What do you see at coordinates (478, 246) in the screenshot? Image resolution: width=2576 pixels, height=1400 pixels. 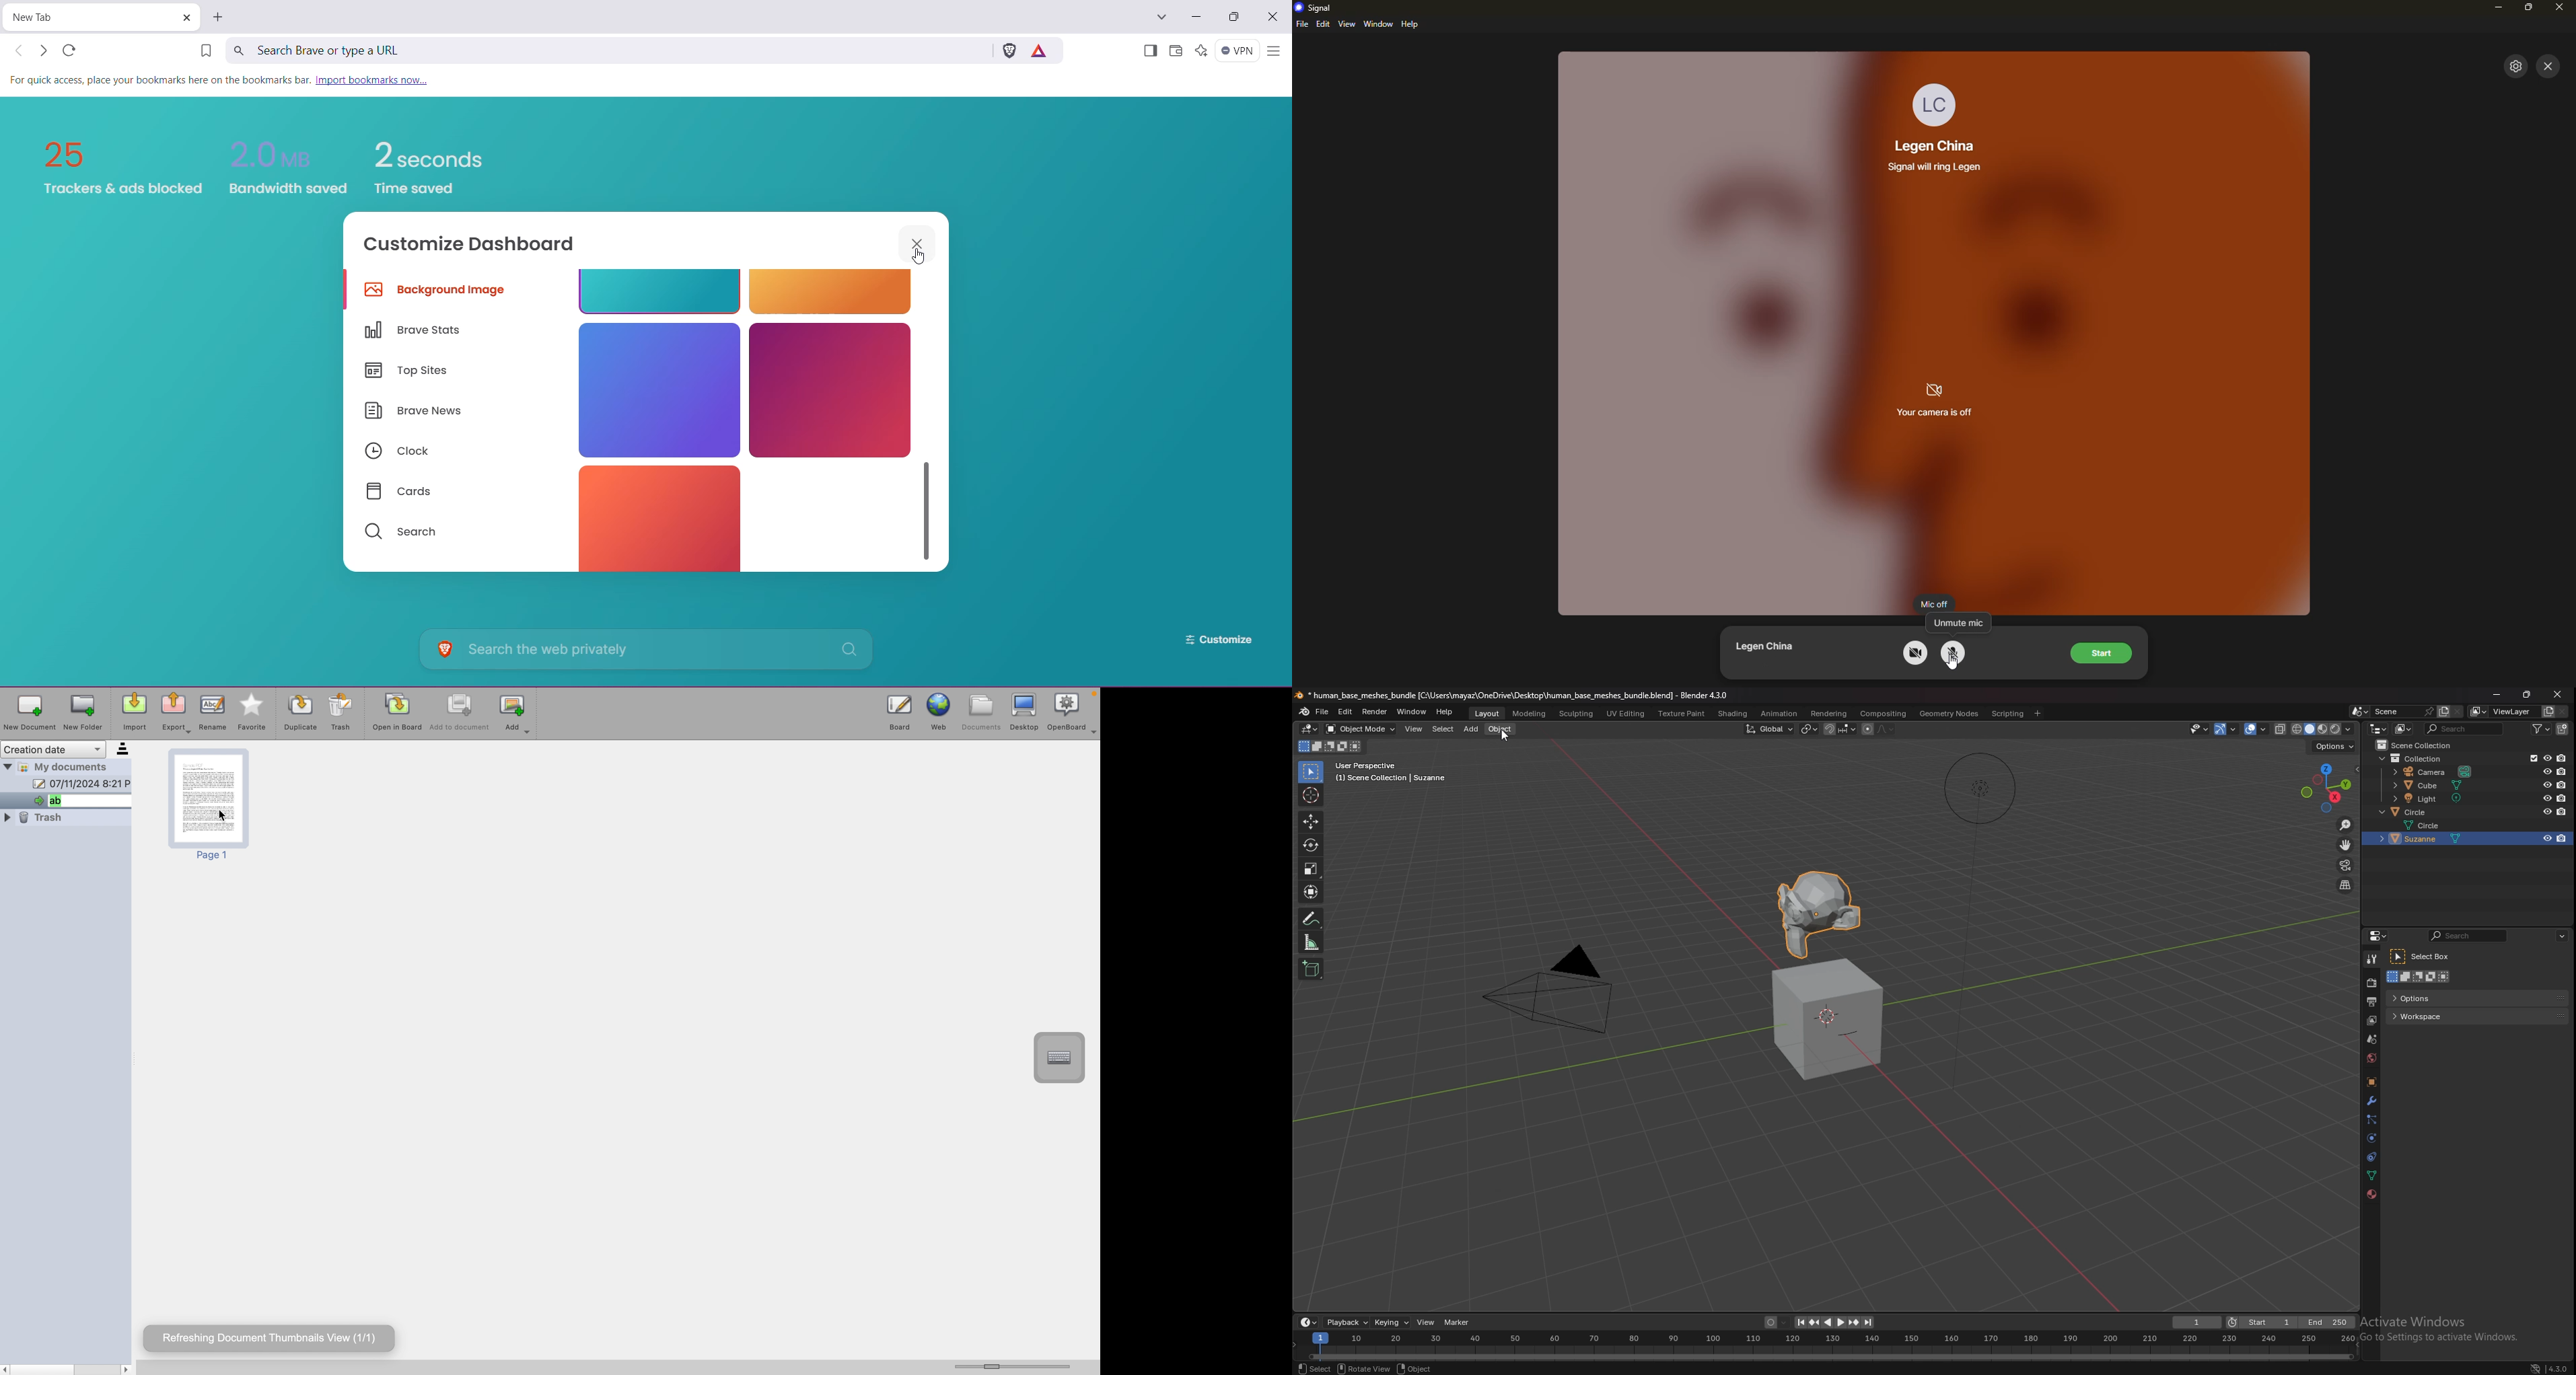 I see `Customize Dashboard` at bounding box center [478, 246].